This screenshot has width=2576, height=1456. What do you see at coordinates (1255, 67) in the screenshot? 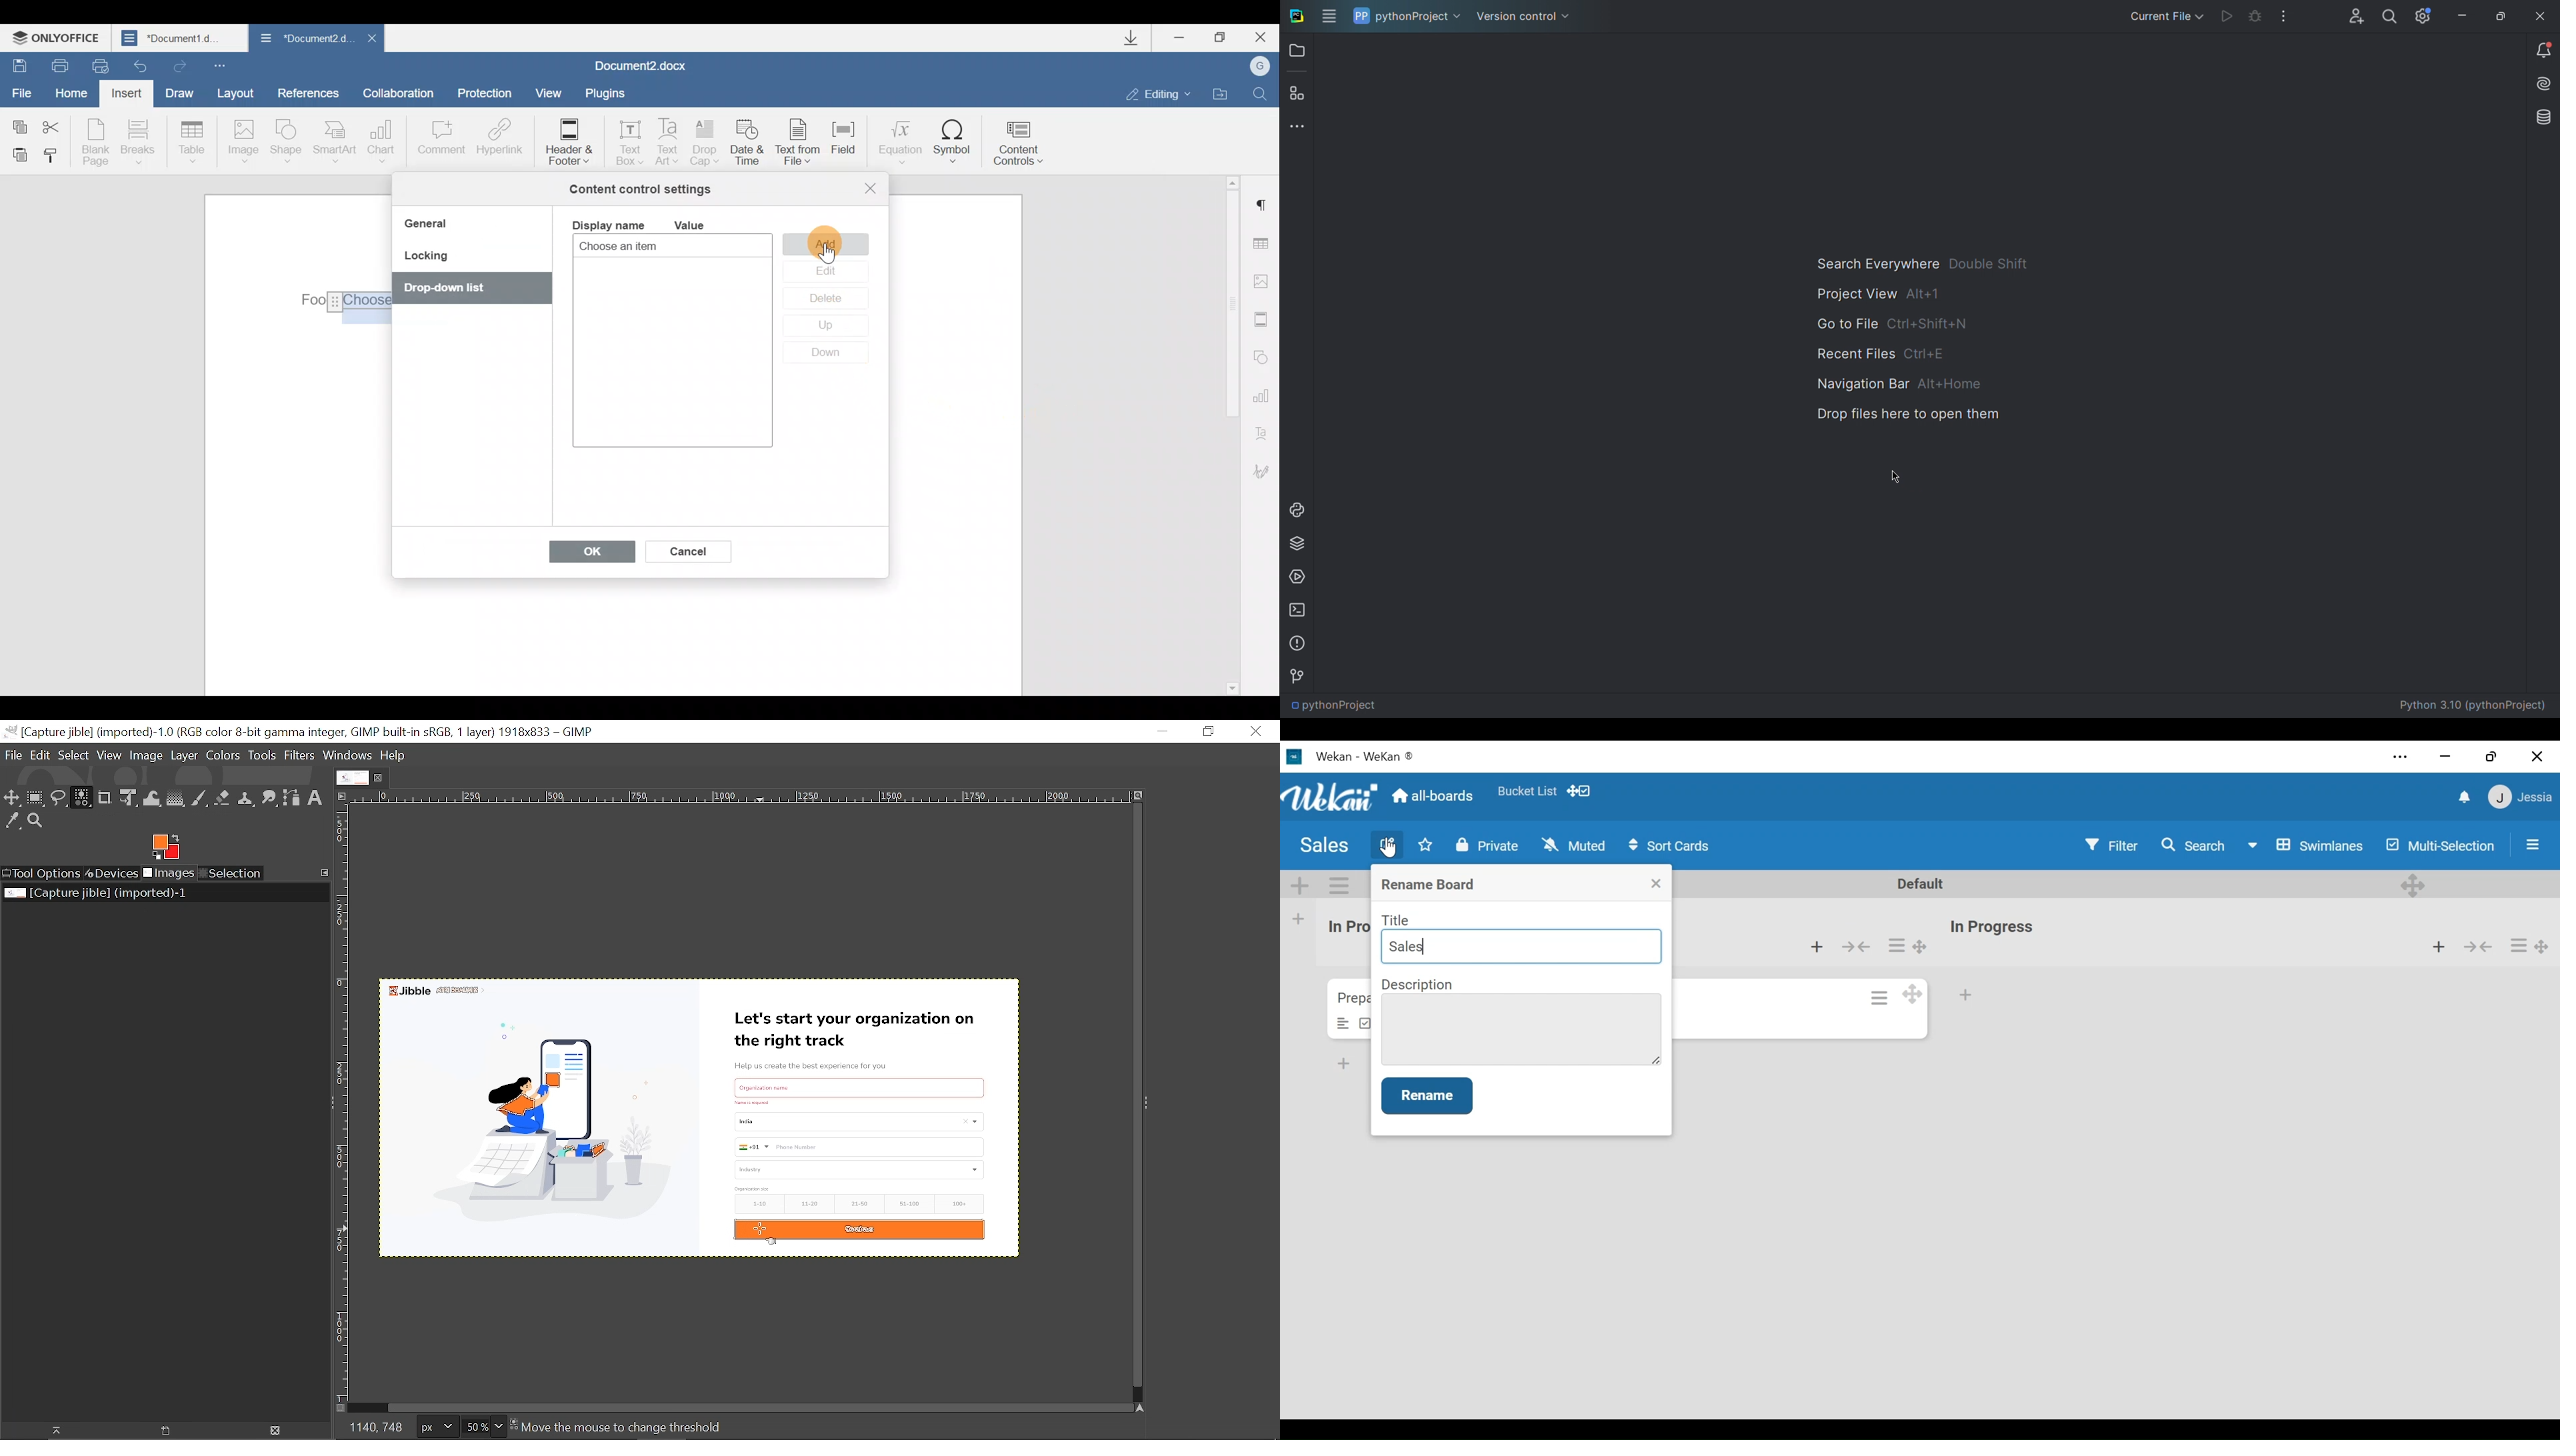
I see `Account name` at bounding box center [1255, 67].